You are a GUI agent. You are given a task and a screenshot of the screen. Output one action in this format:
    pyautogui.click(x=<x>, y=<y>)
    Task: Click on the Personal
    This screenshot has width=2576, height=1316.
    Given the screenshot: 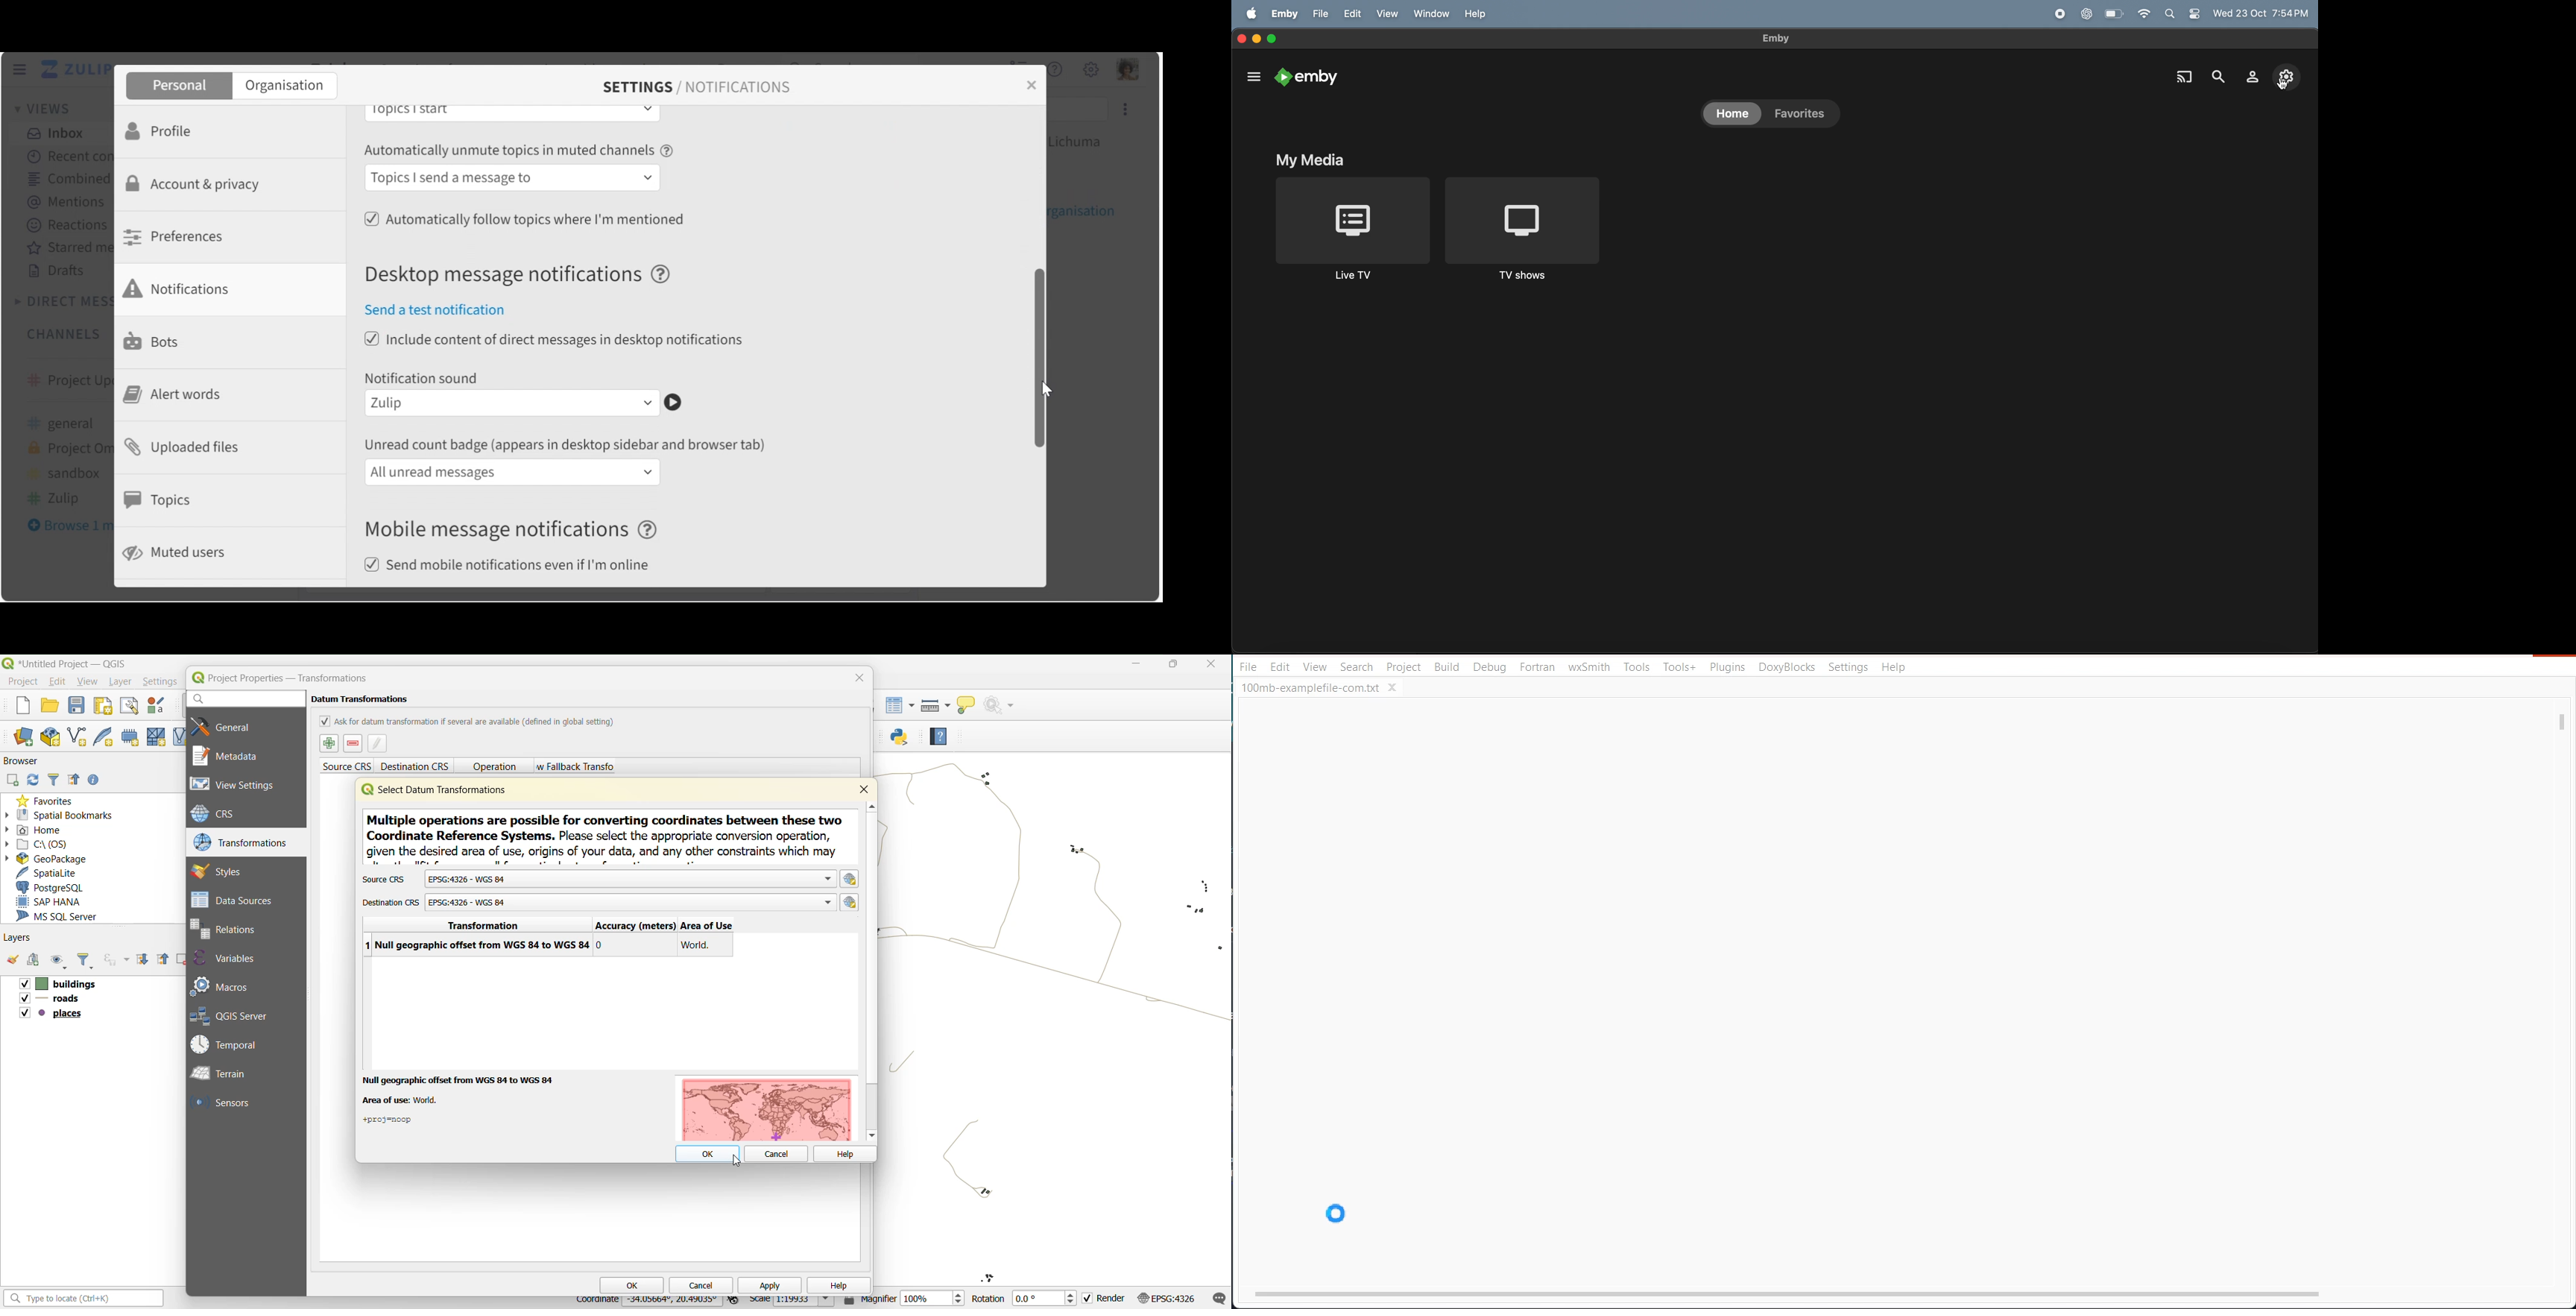 What is the action you would take?
    pyautogui.click(x=178, y=86)
    